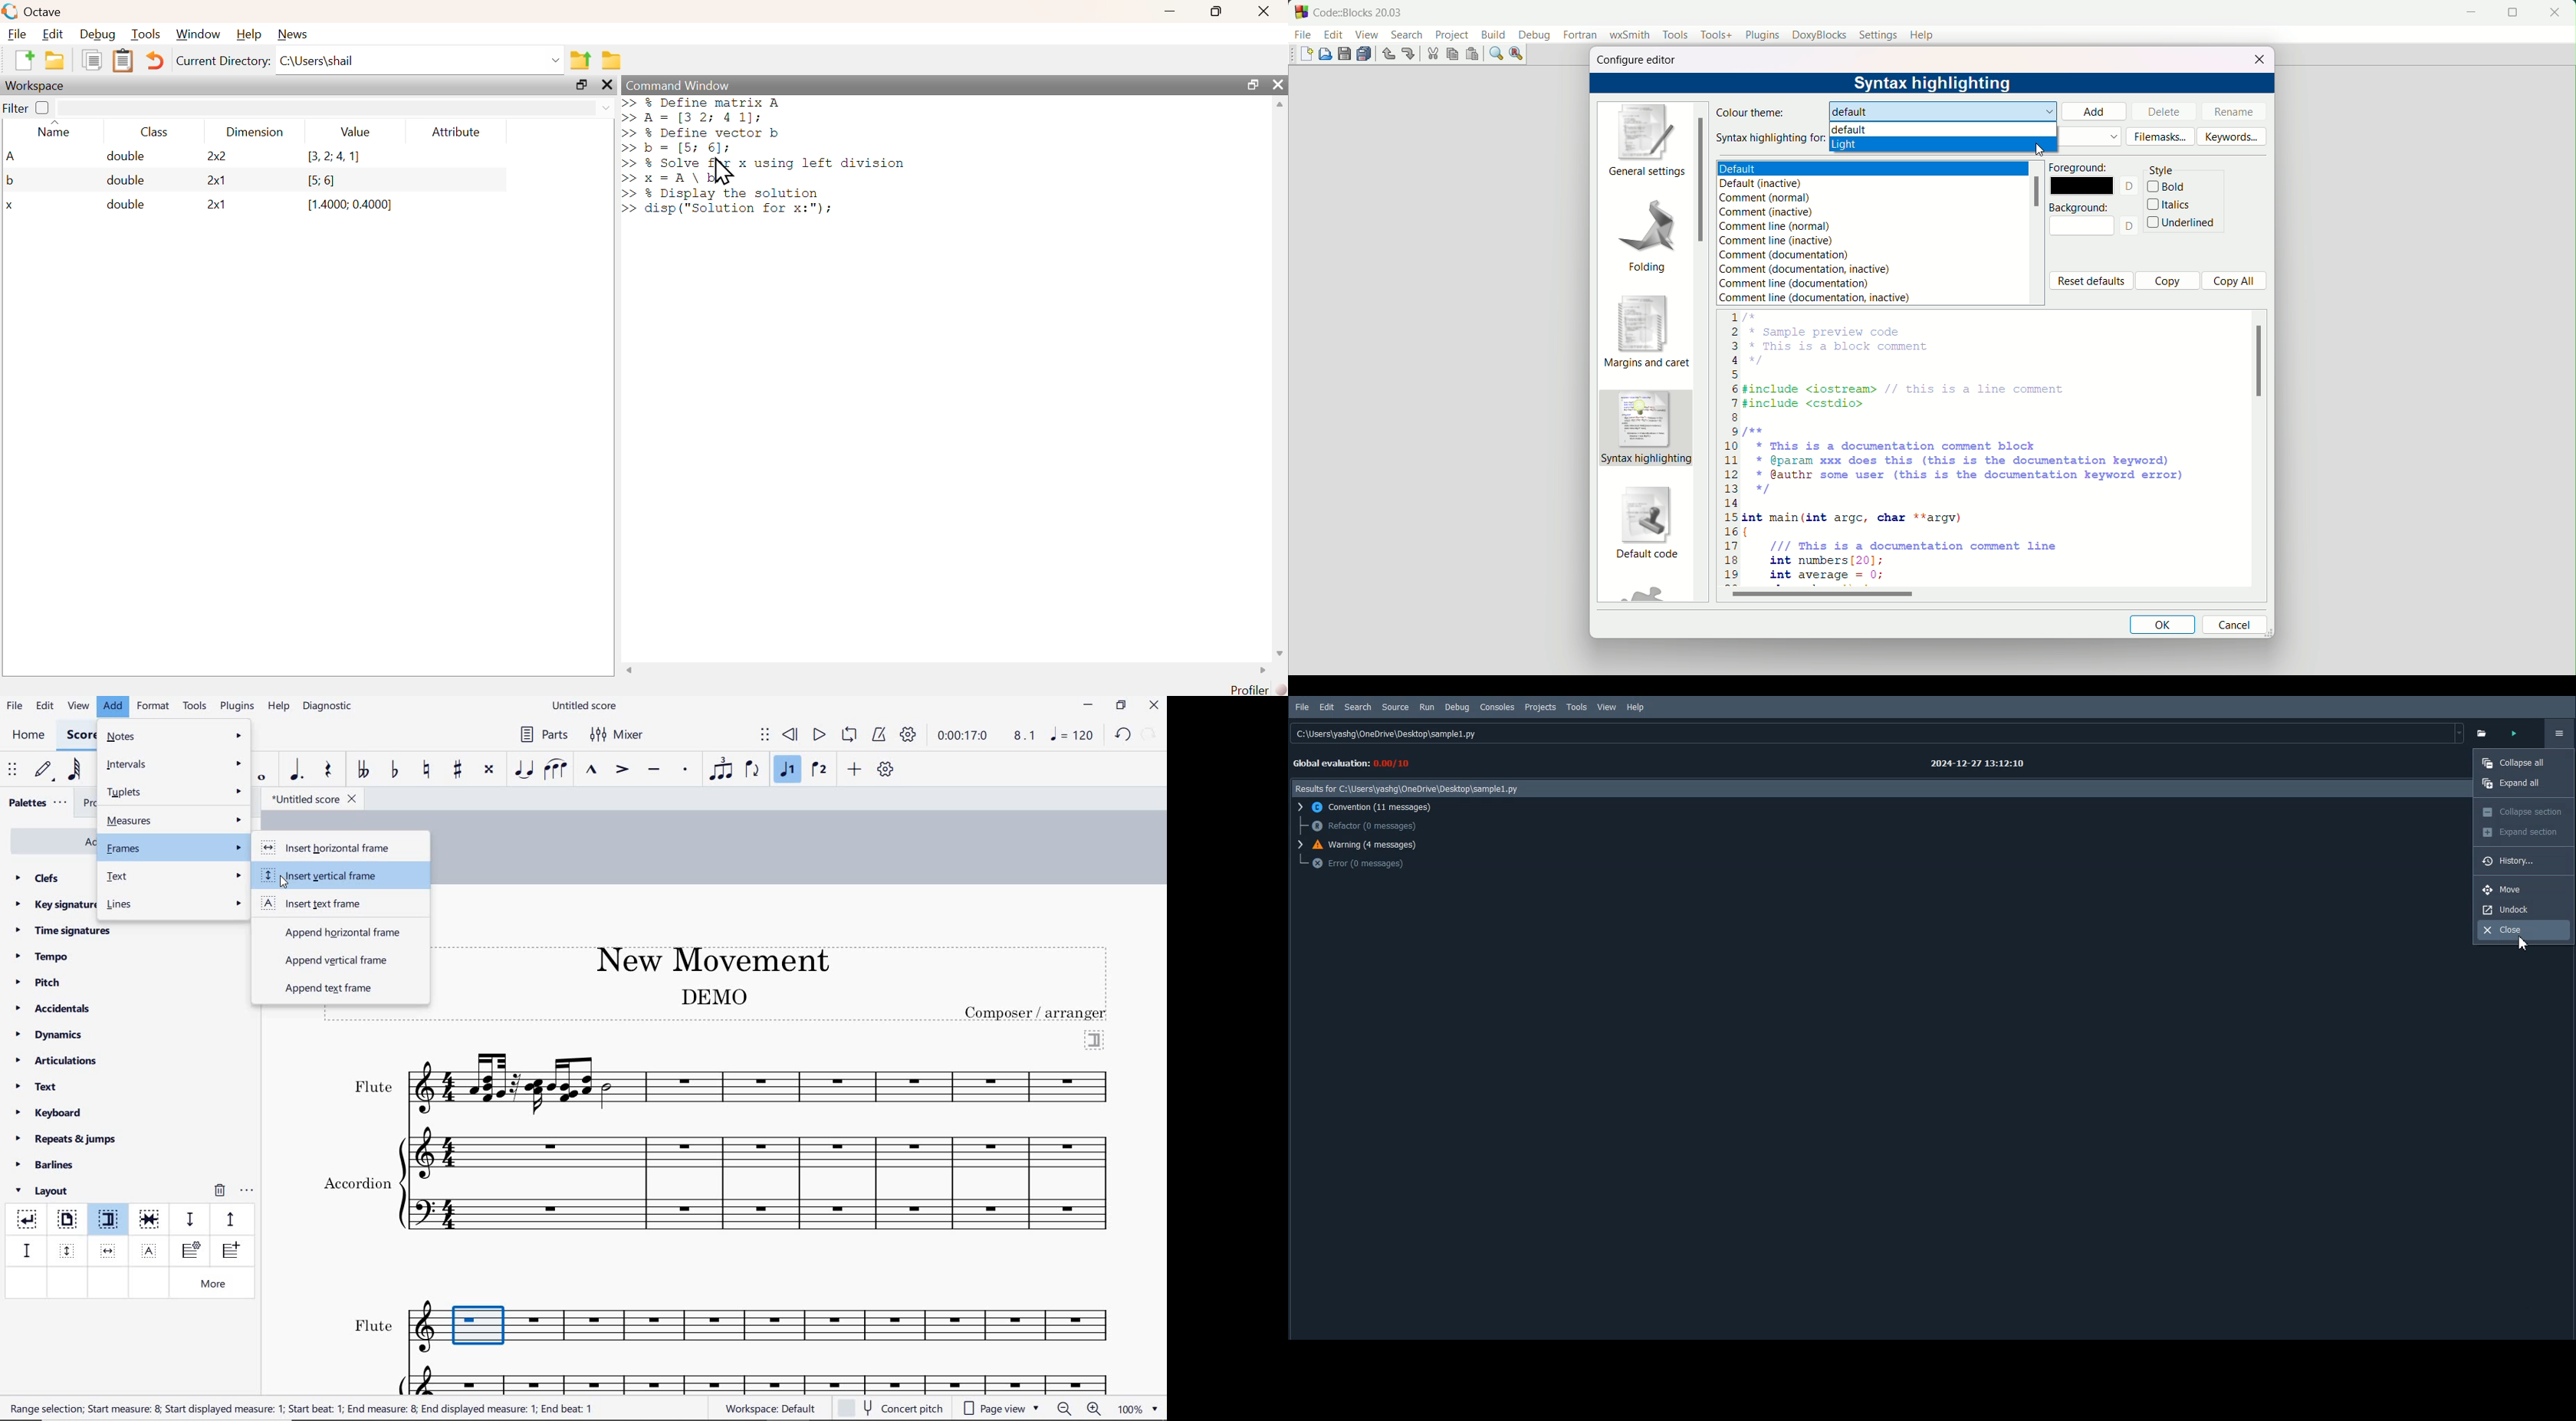 The height and width of the screenshot is (1428, 2576). I want to click on score, so click(80, 736).